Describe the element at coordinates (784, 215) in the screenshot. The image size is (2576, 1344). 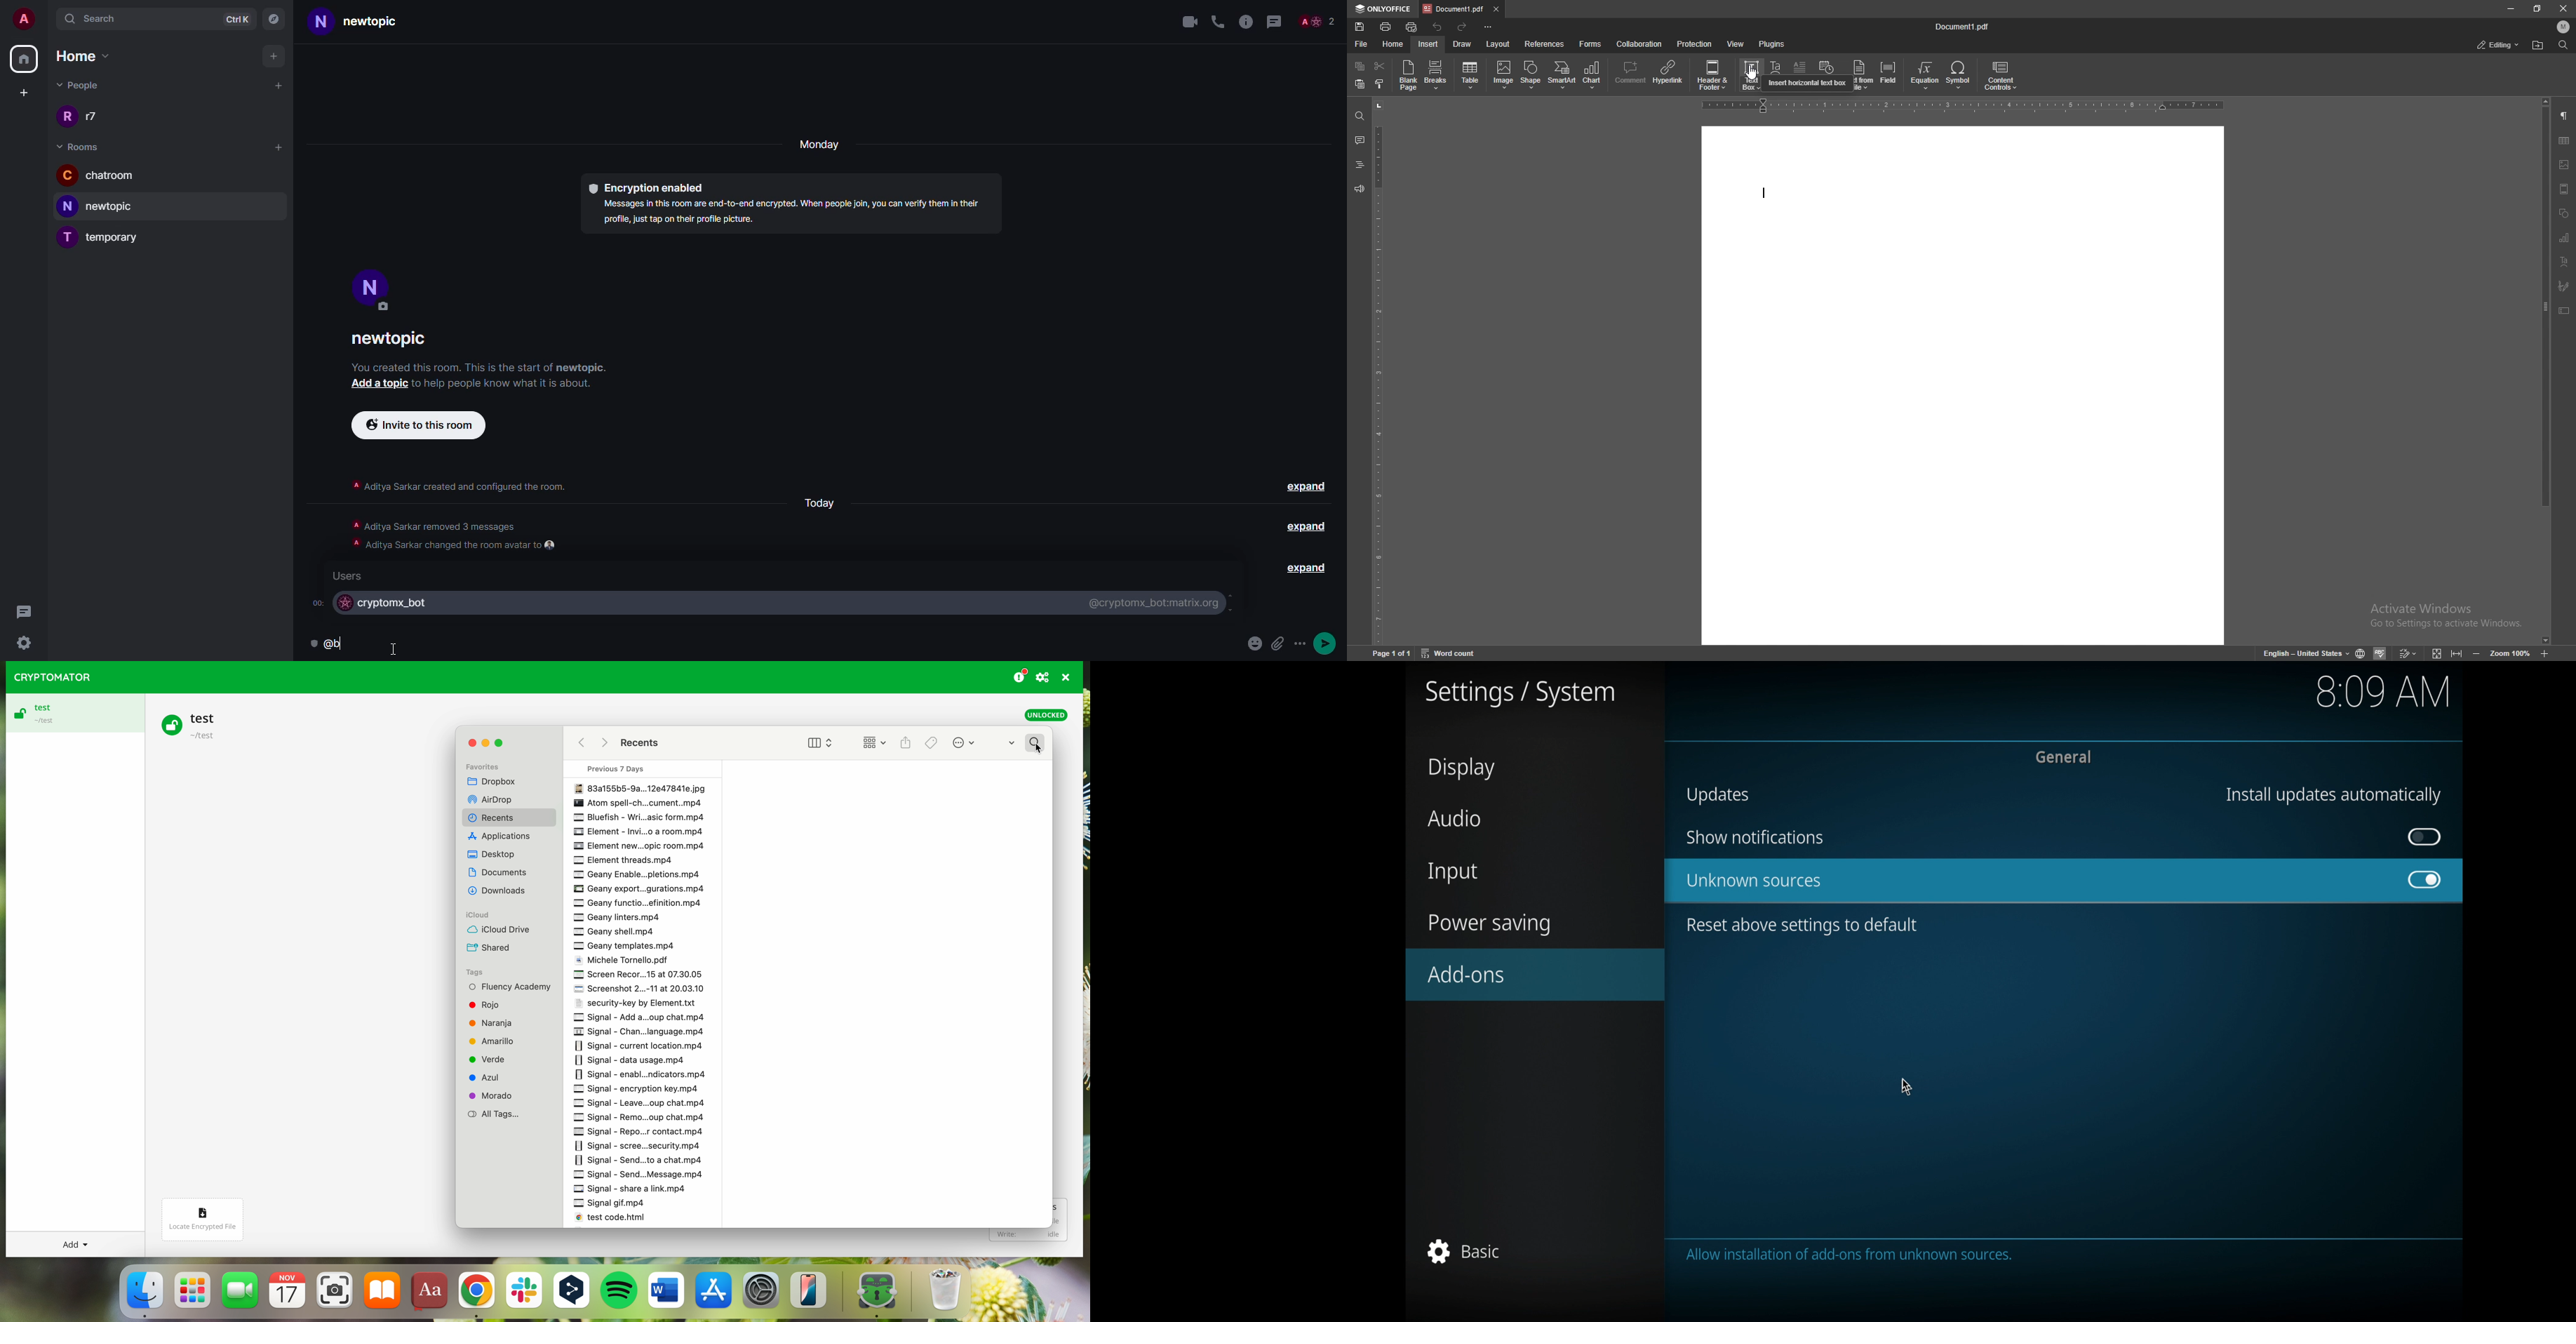
I see `Messages in this room are end-to-end encrypted. When people join, you can verify them In theirprofile, just tap on their profile picture.` at that location.